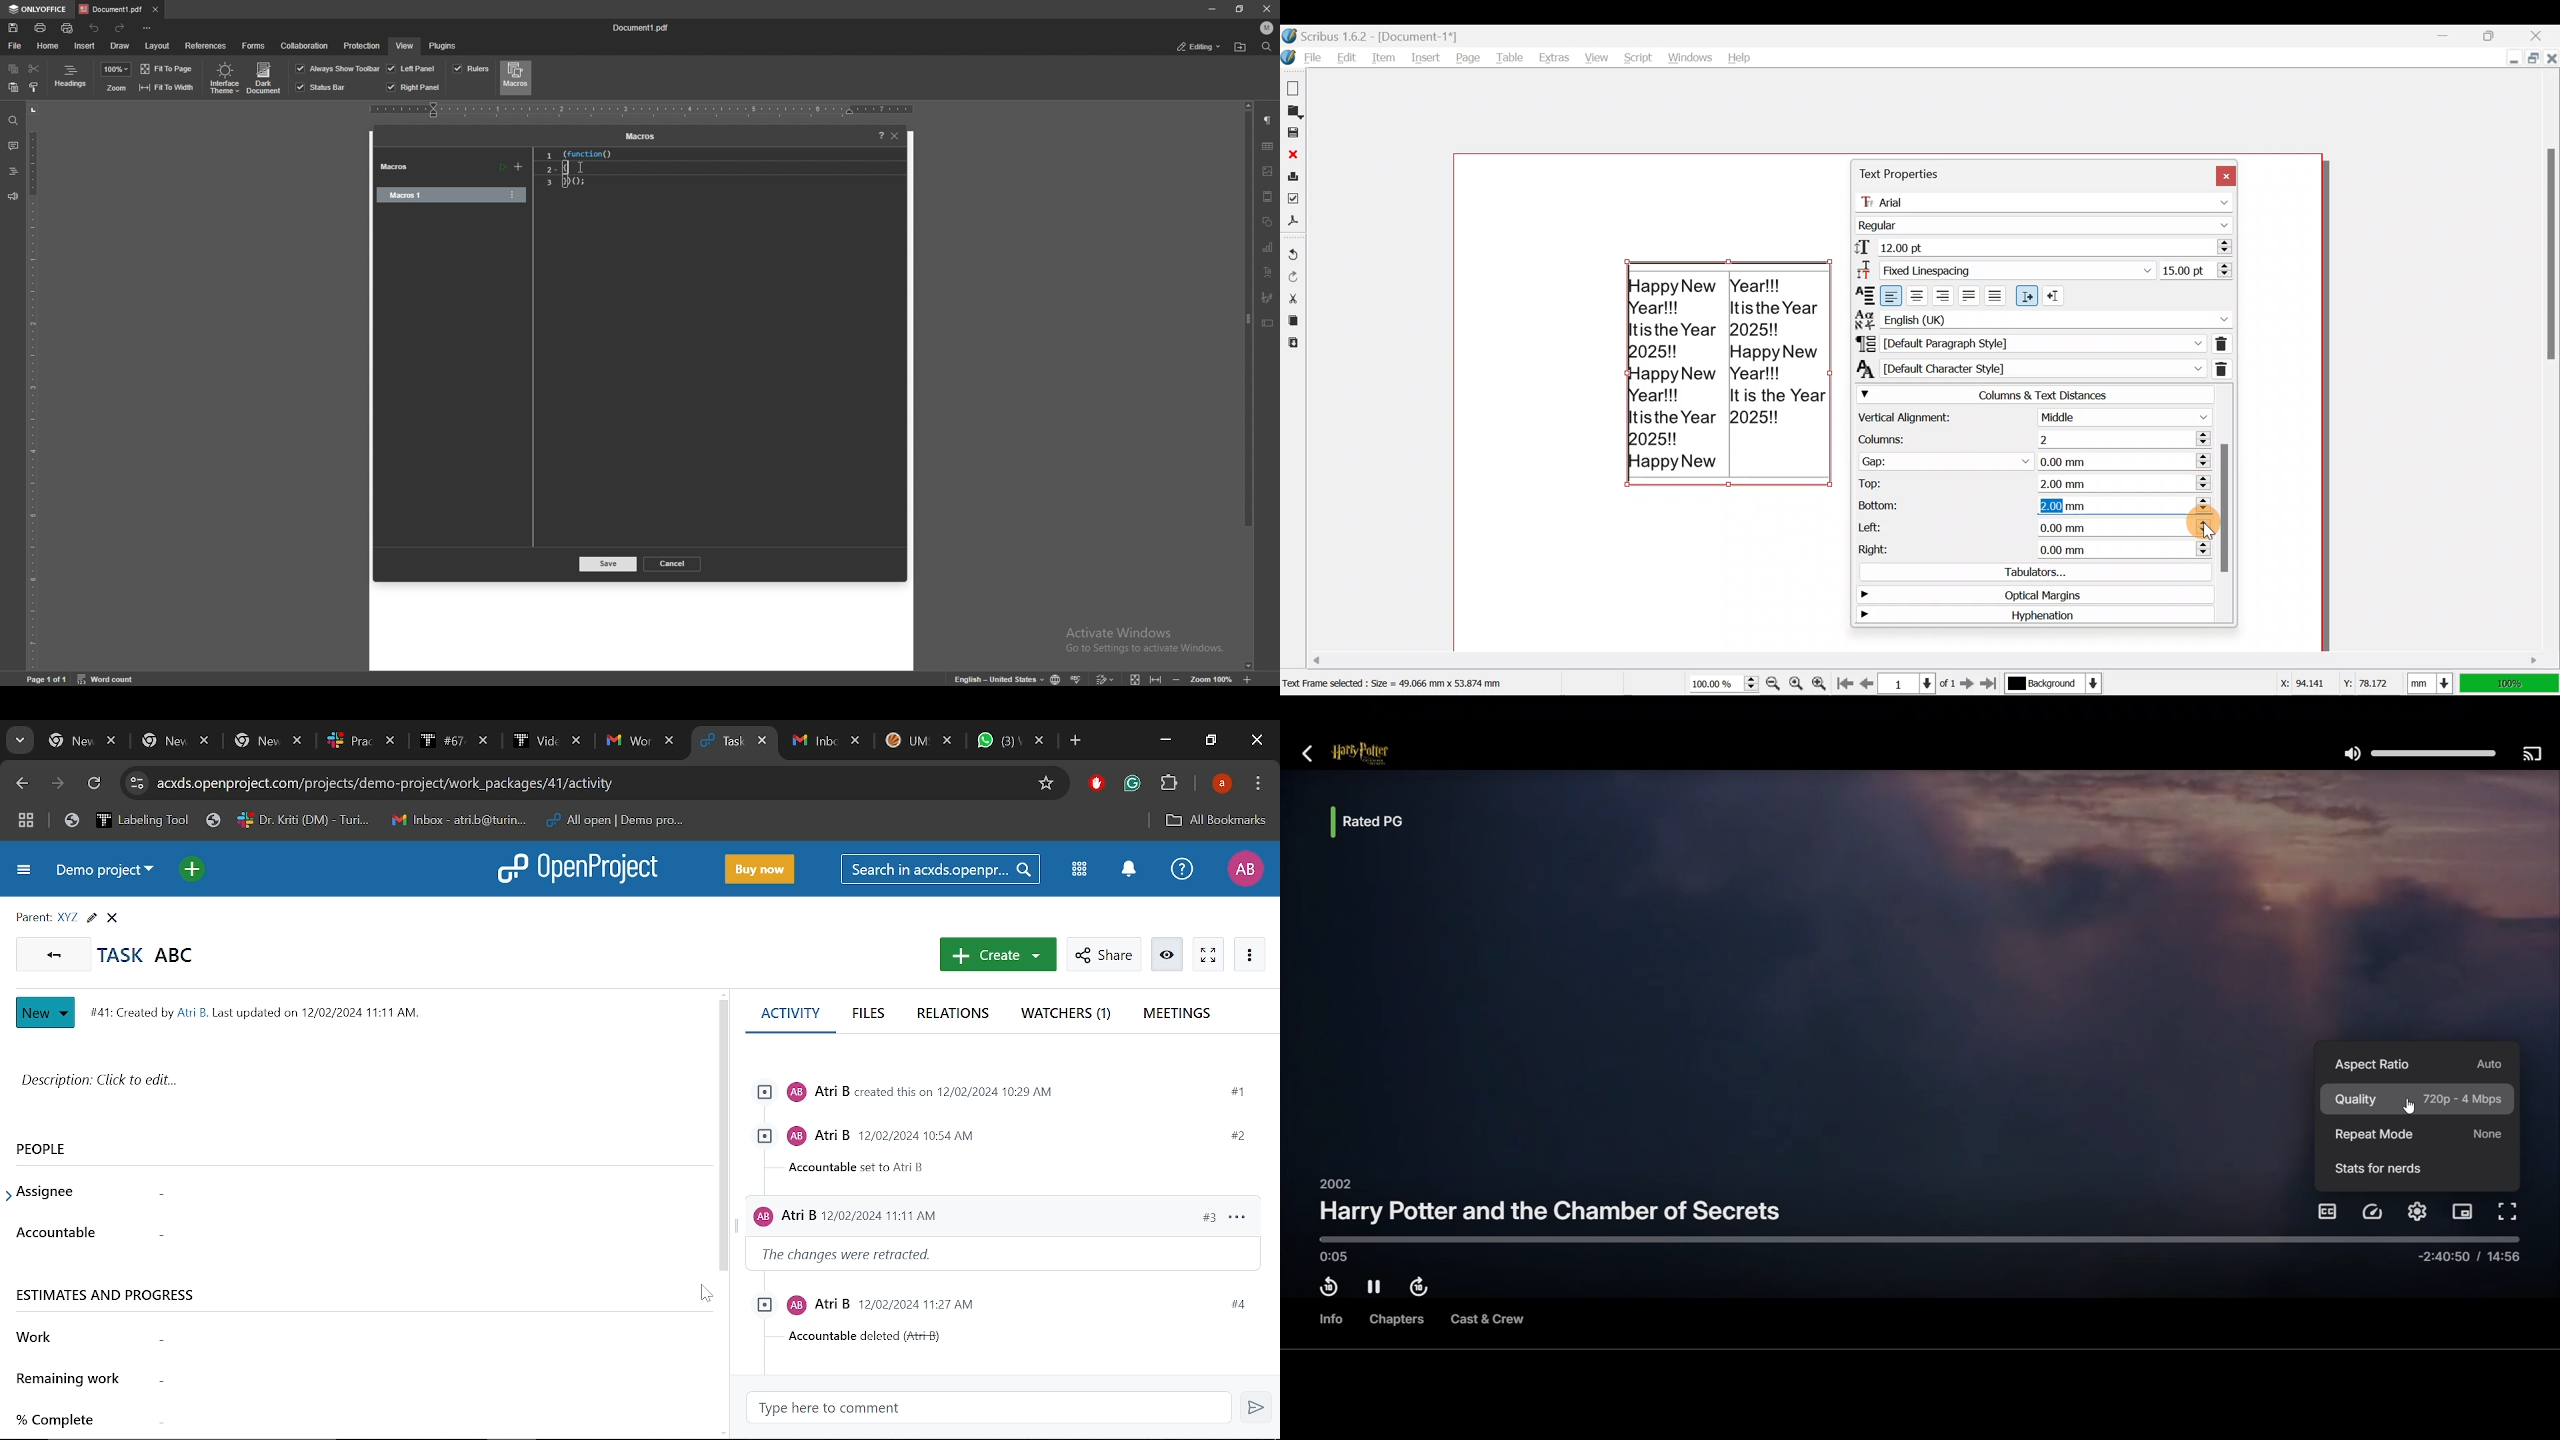 The height and width of the screenshot is (1456, 2576). Describe the element at coordinates (1559, 55) in the screenshot. I see `Extras` at that location.